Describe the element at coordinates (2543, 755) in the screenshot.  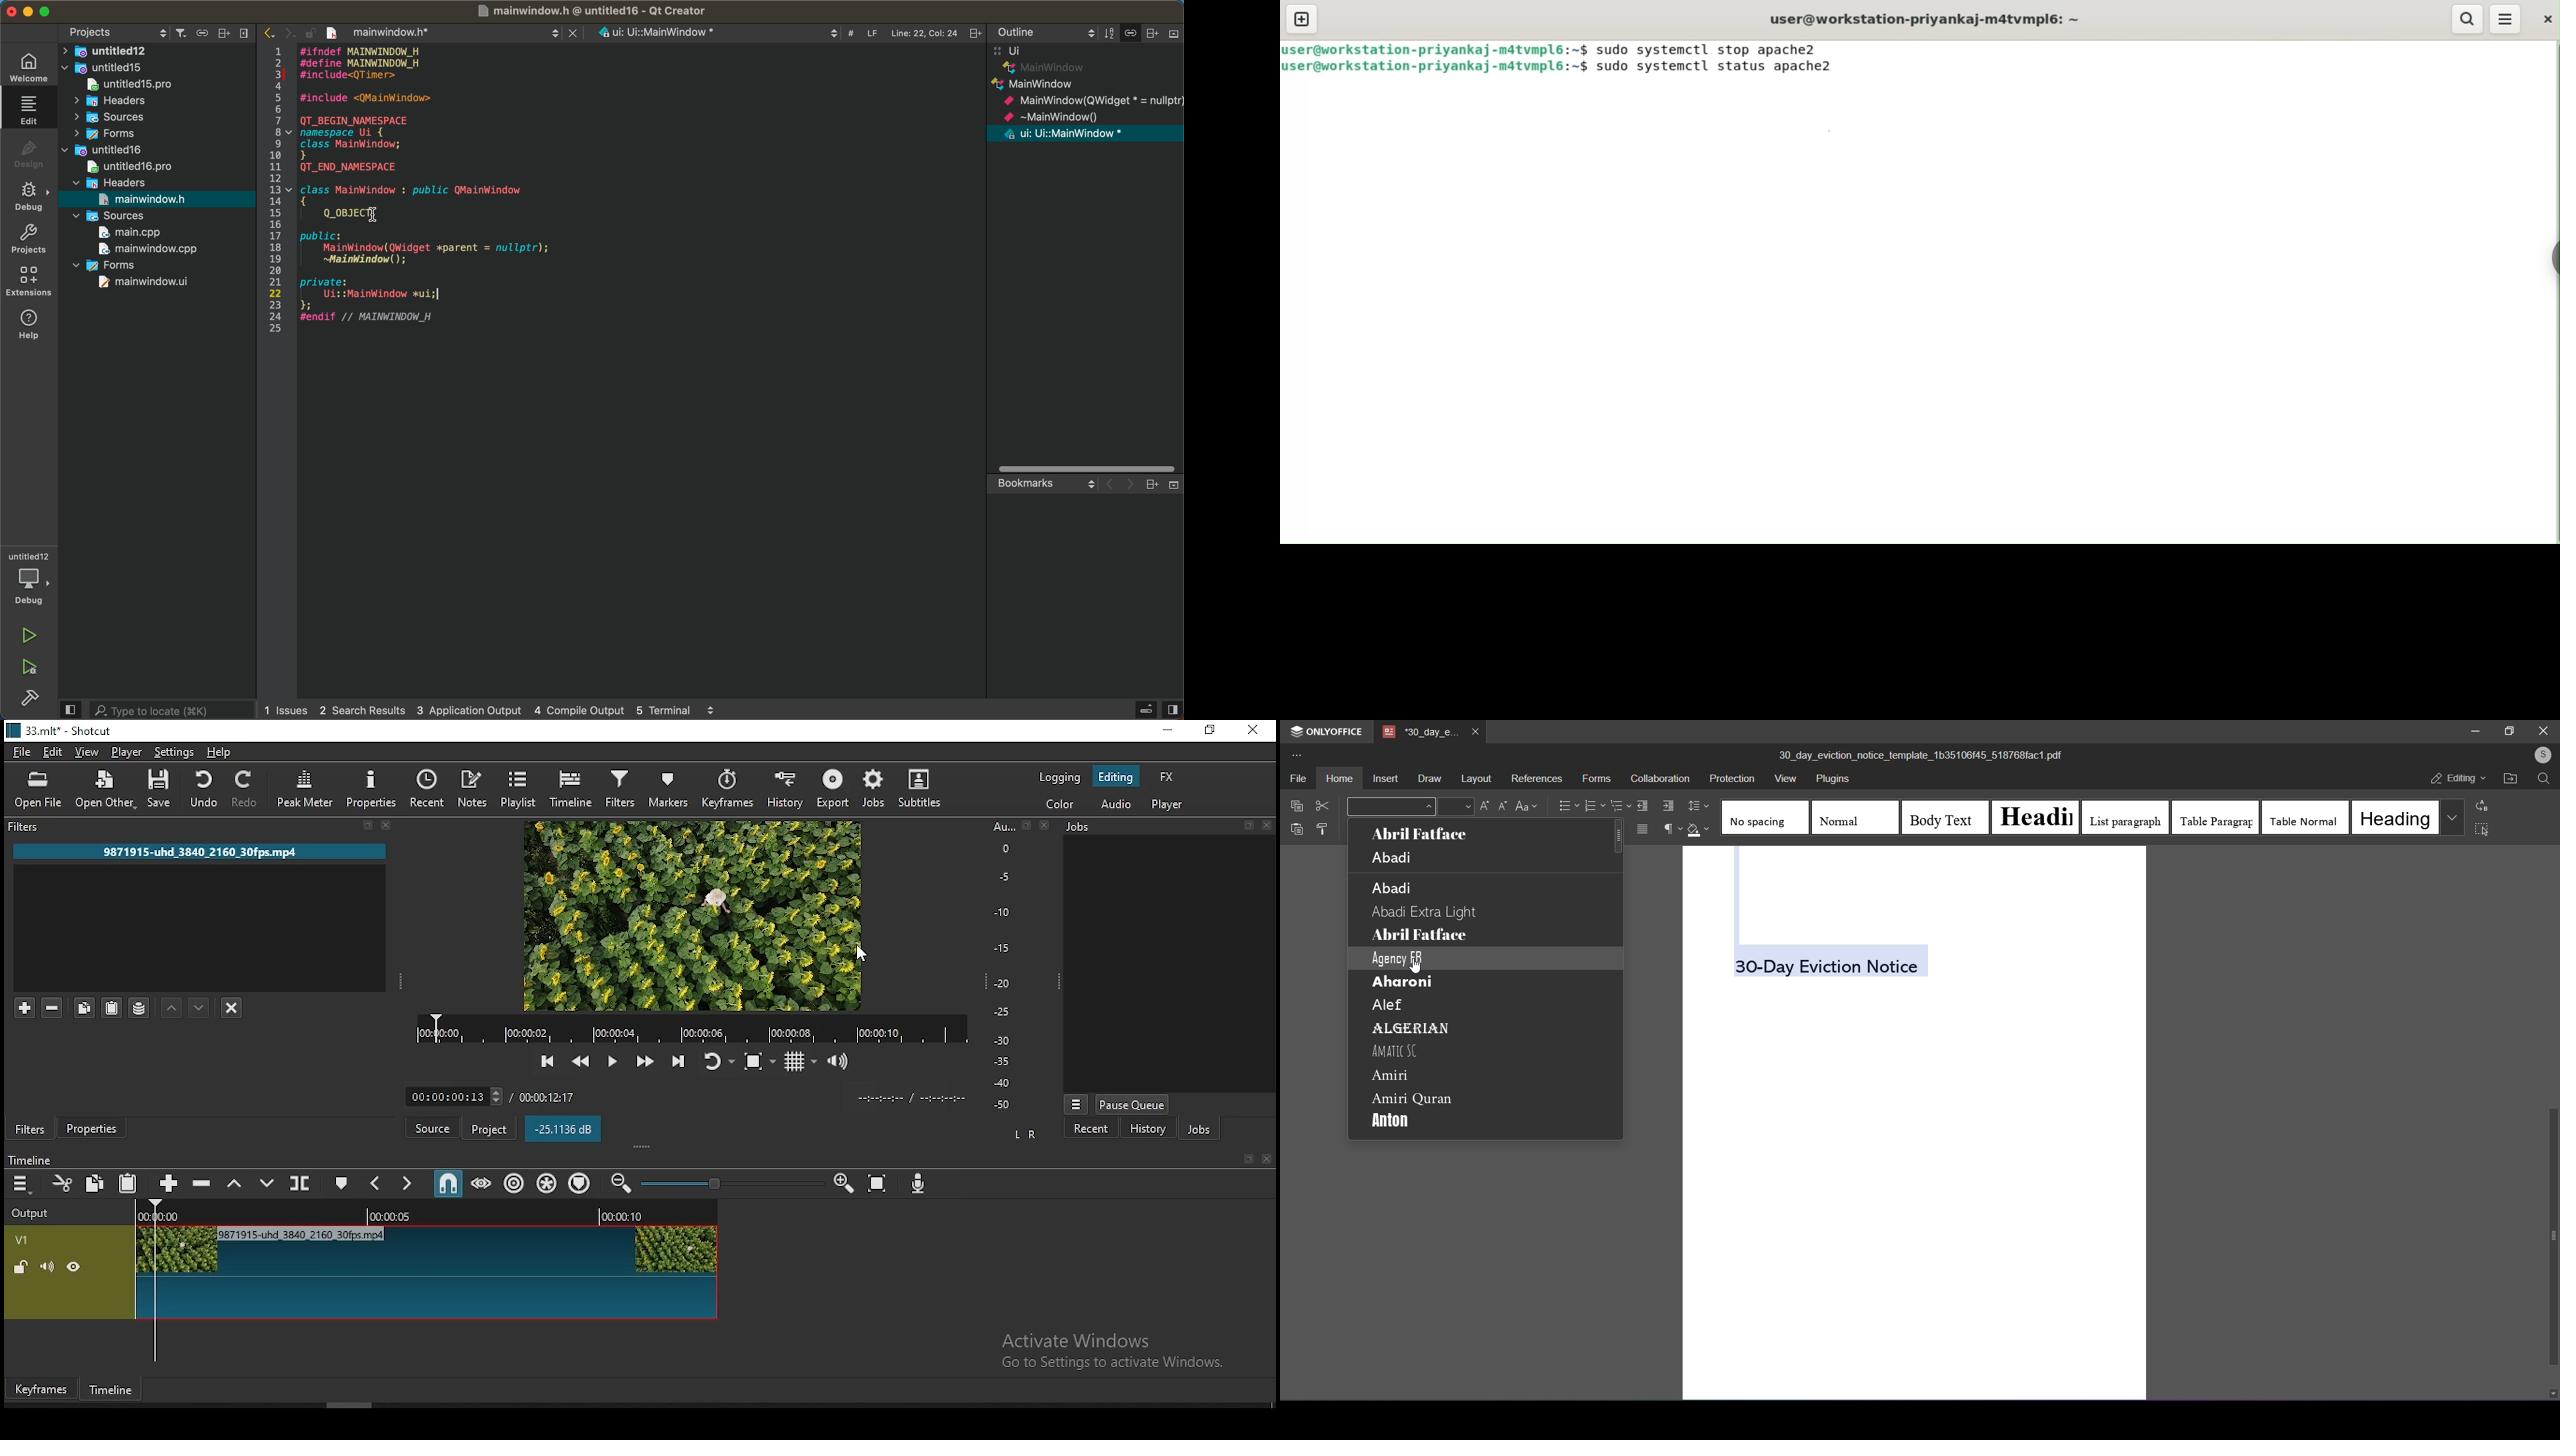
I see `user` at that location.